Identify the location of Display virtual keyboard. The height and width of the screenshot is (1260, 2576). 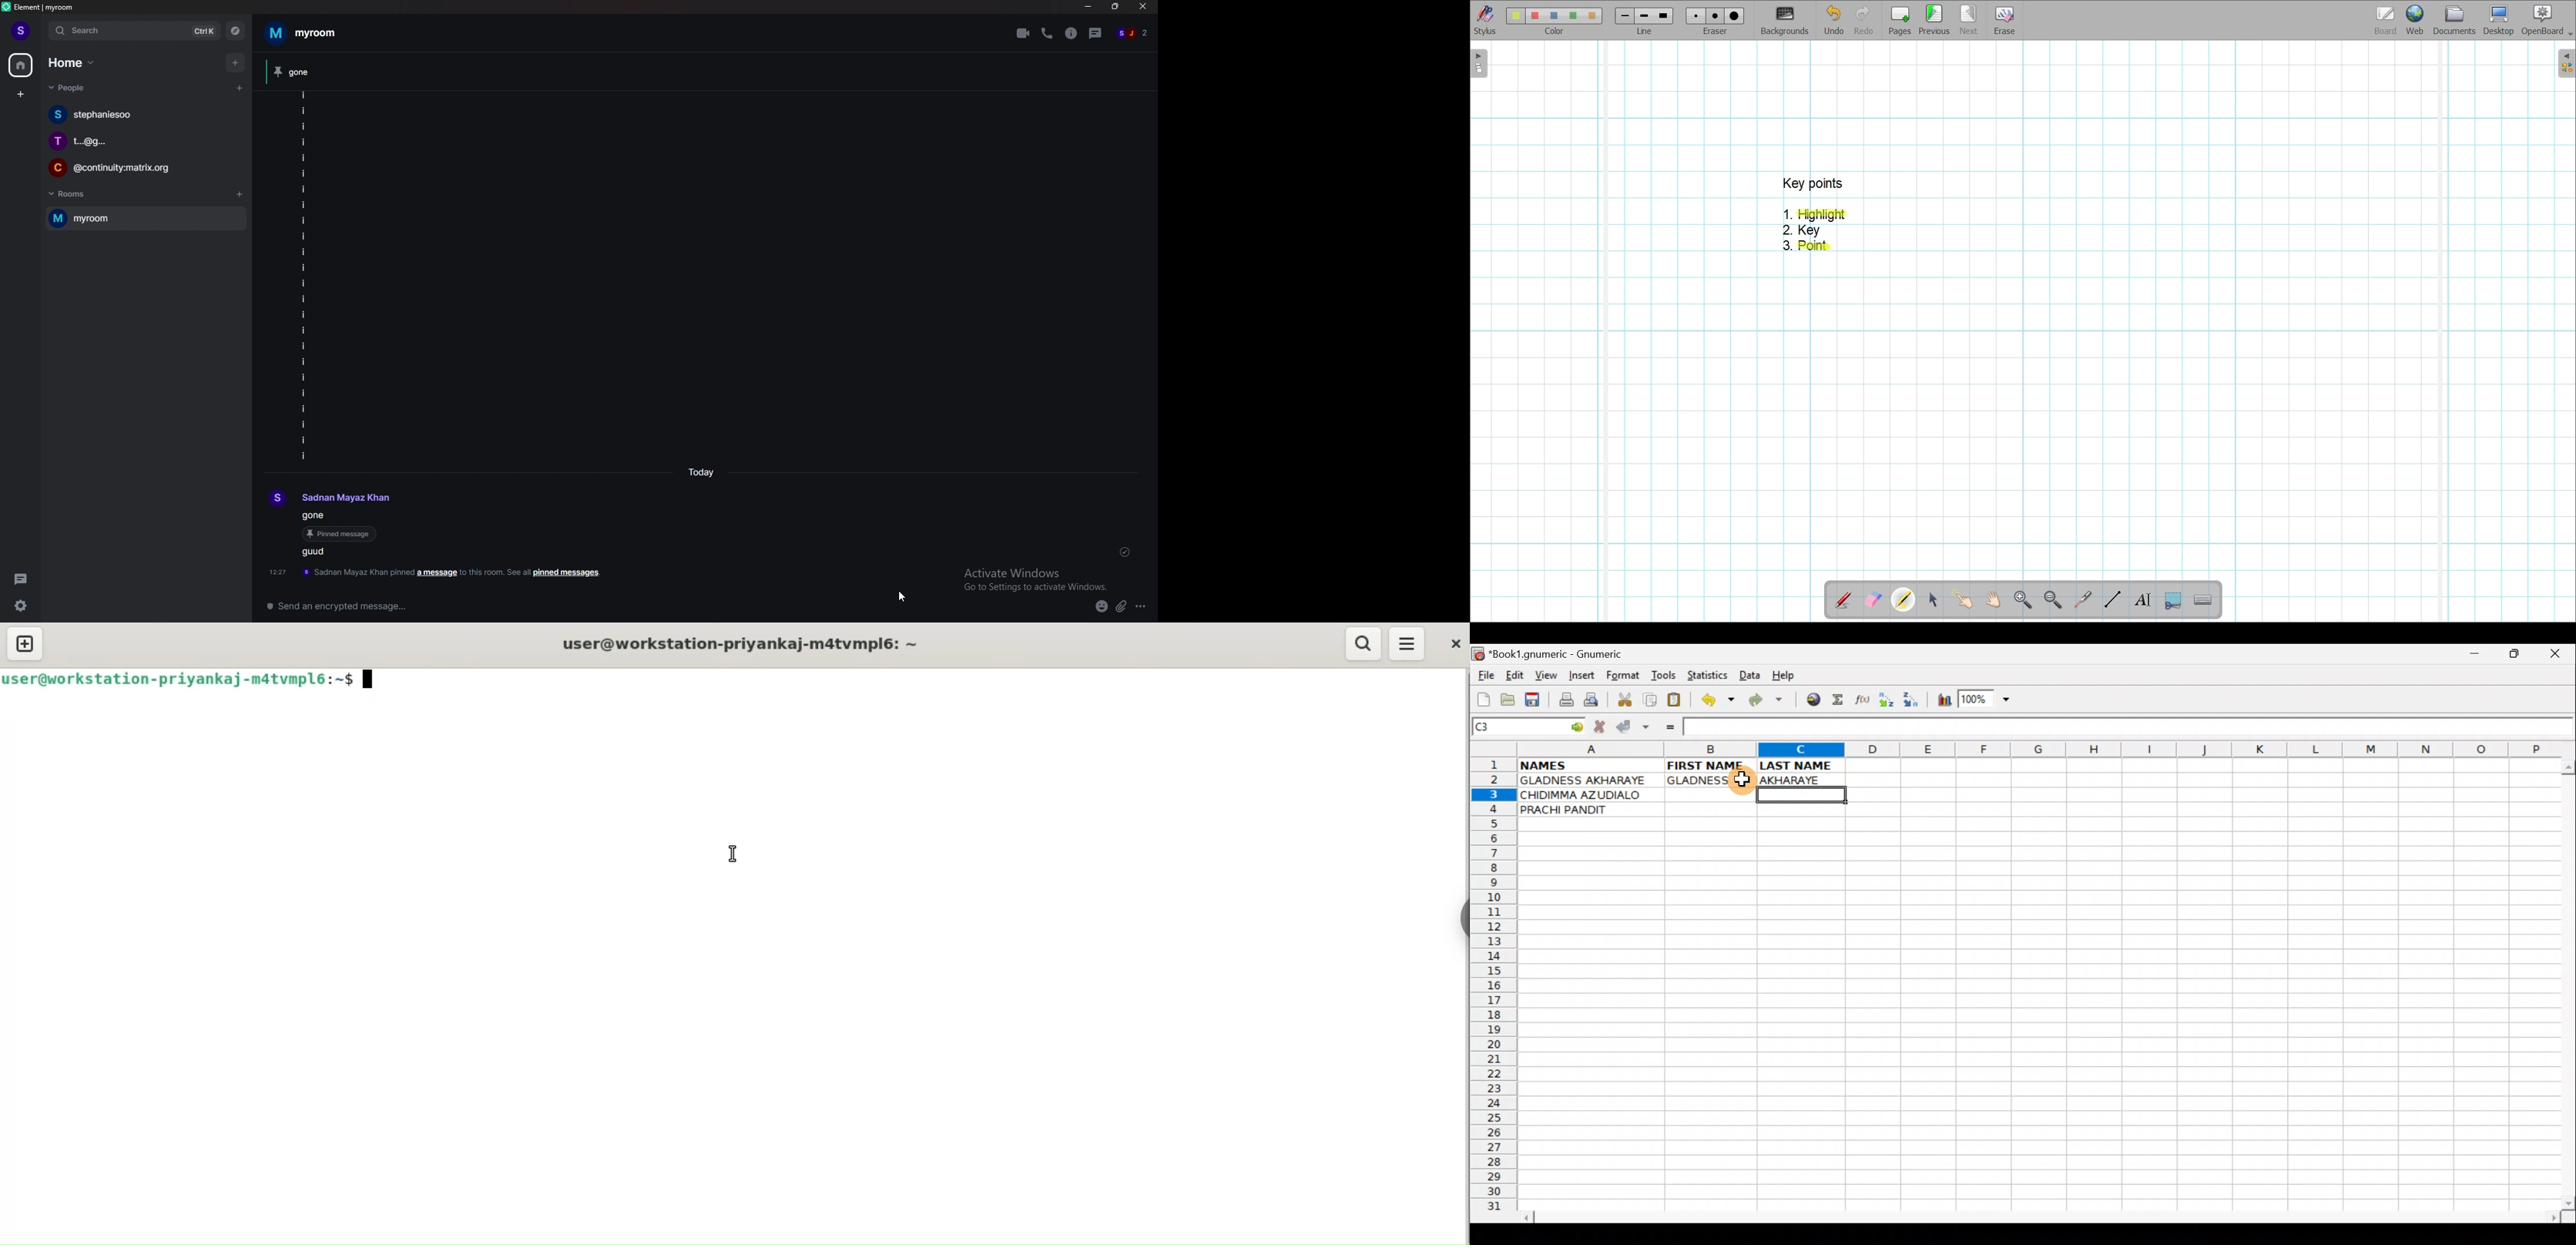
(2203, 600).